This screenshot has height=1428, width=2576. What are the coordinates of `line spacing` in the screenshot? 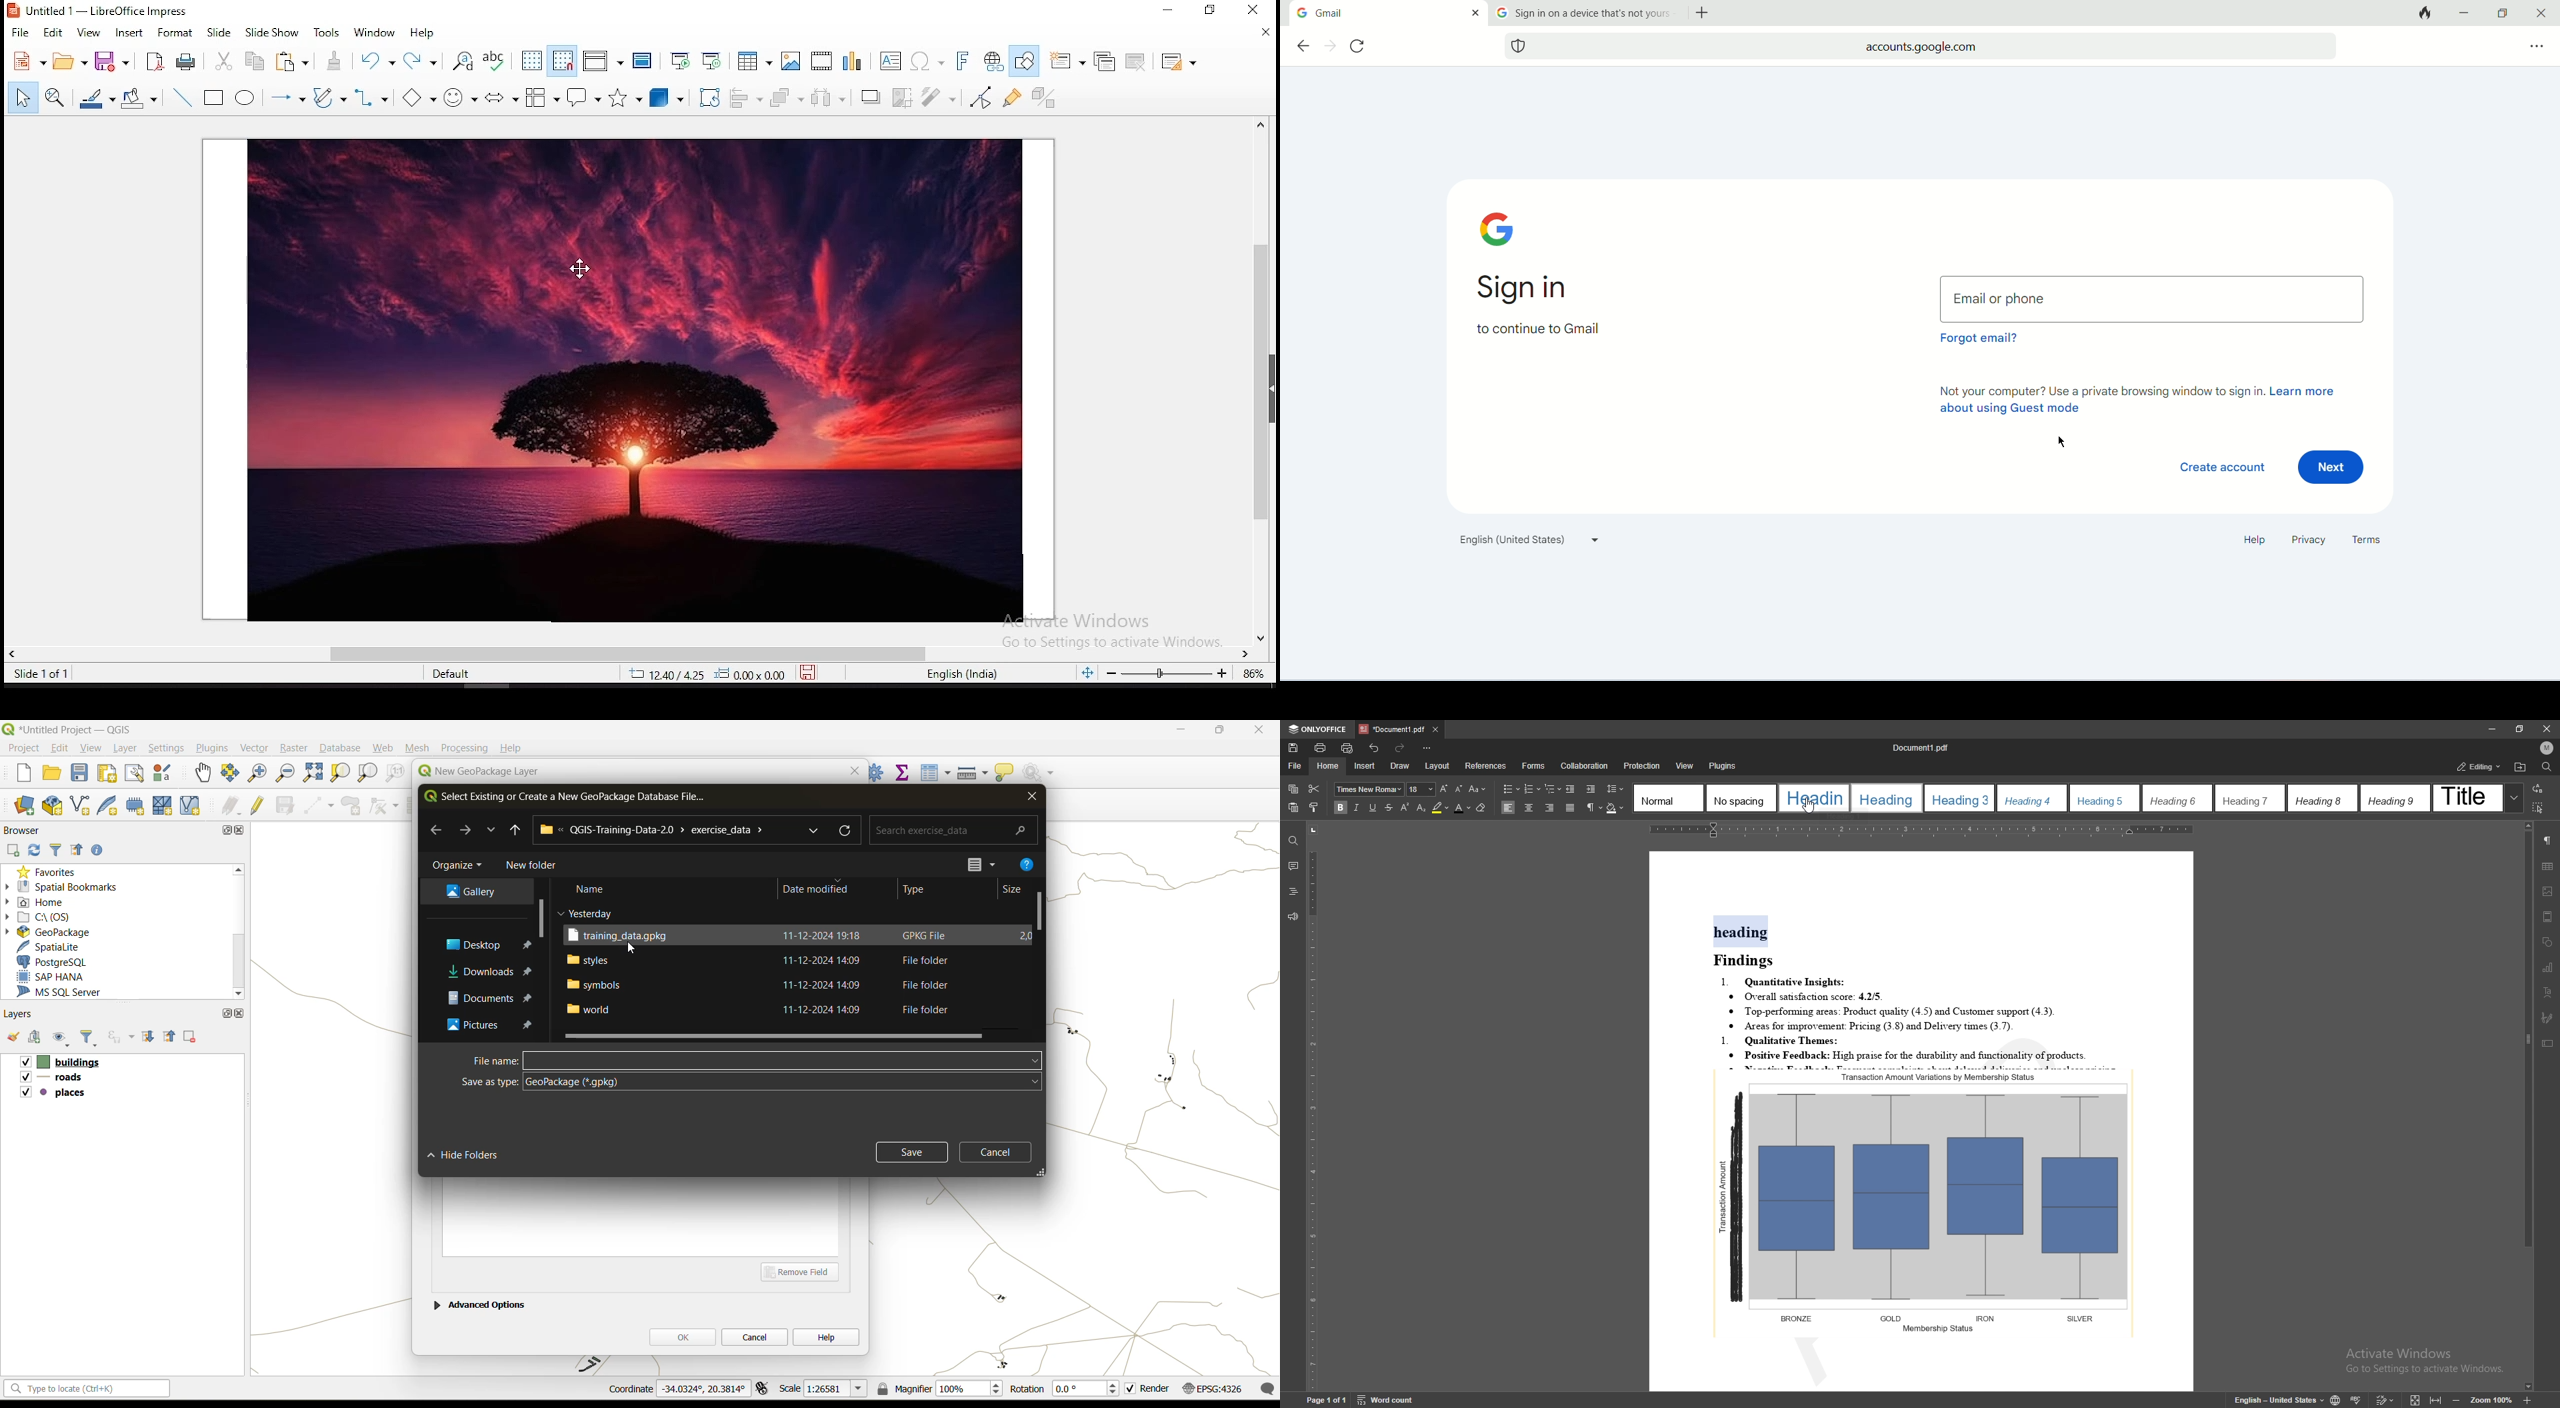 It's located at (1615, 789).